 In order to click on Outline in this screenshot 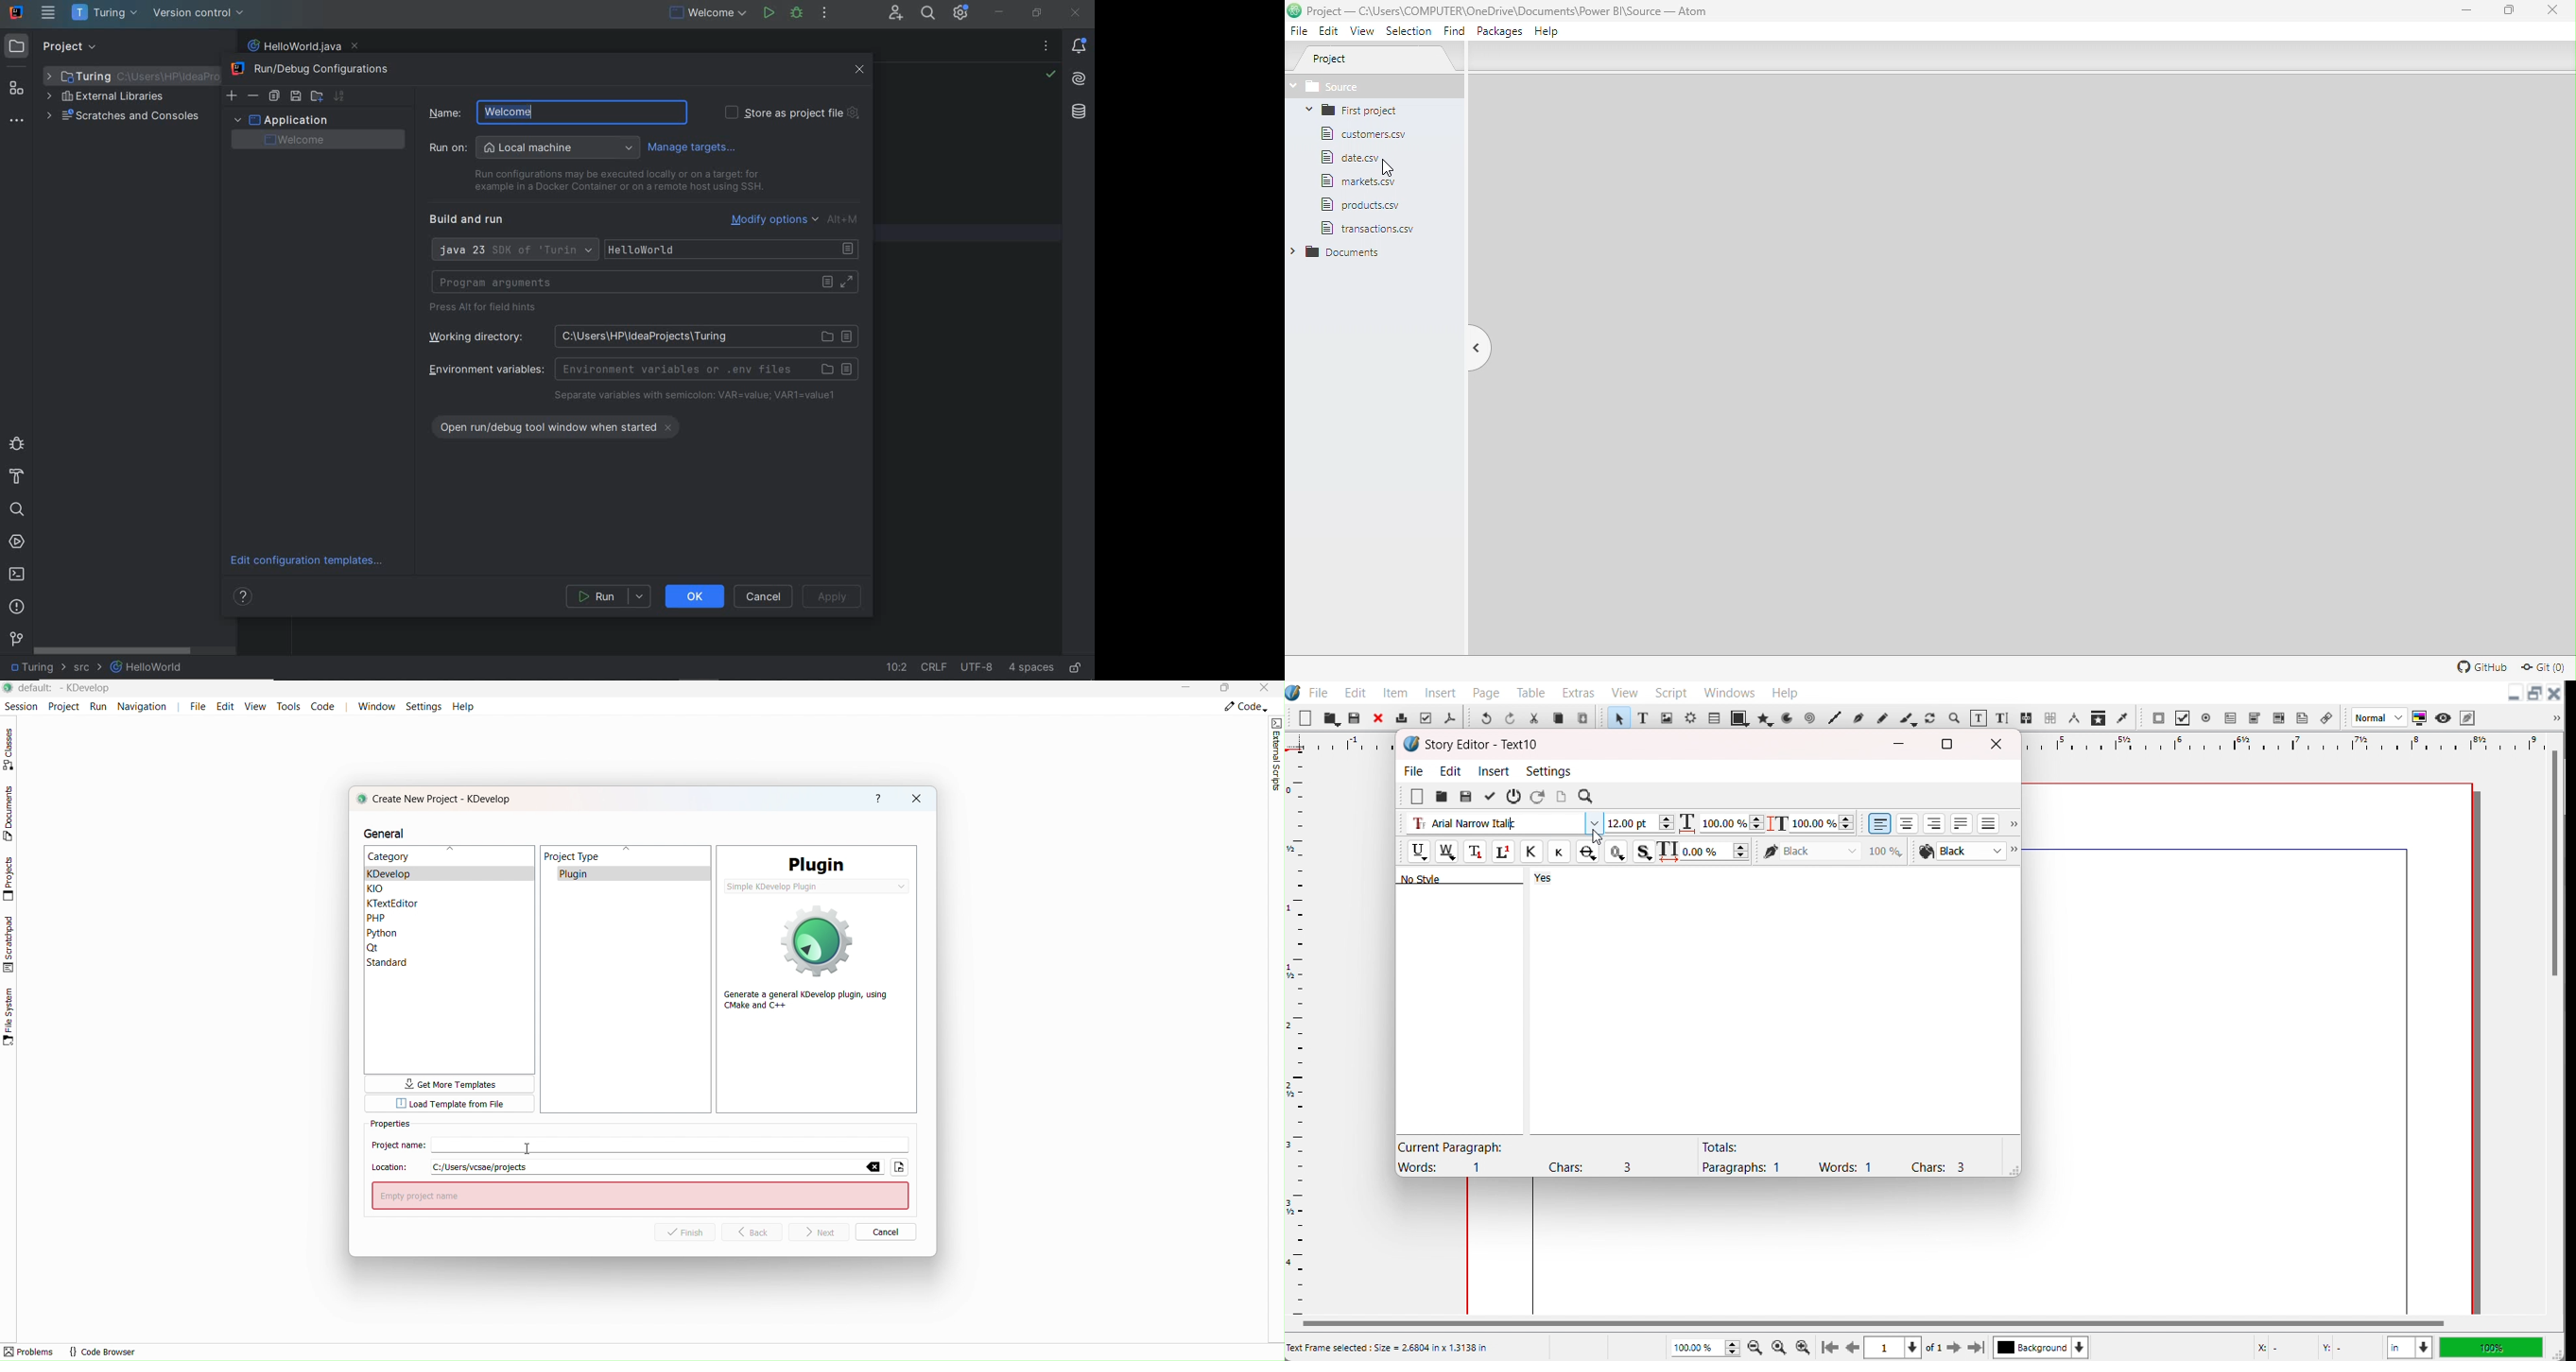, I will do `click(1616, 851)`.